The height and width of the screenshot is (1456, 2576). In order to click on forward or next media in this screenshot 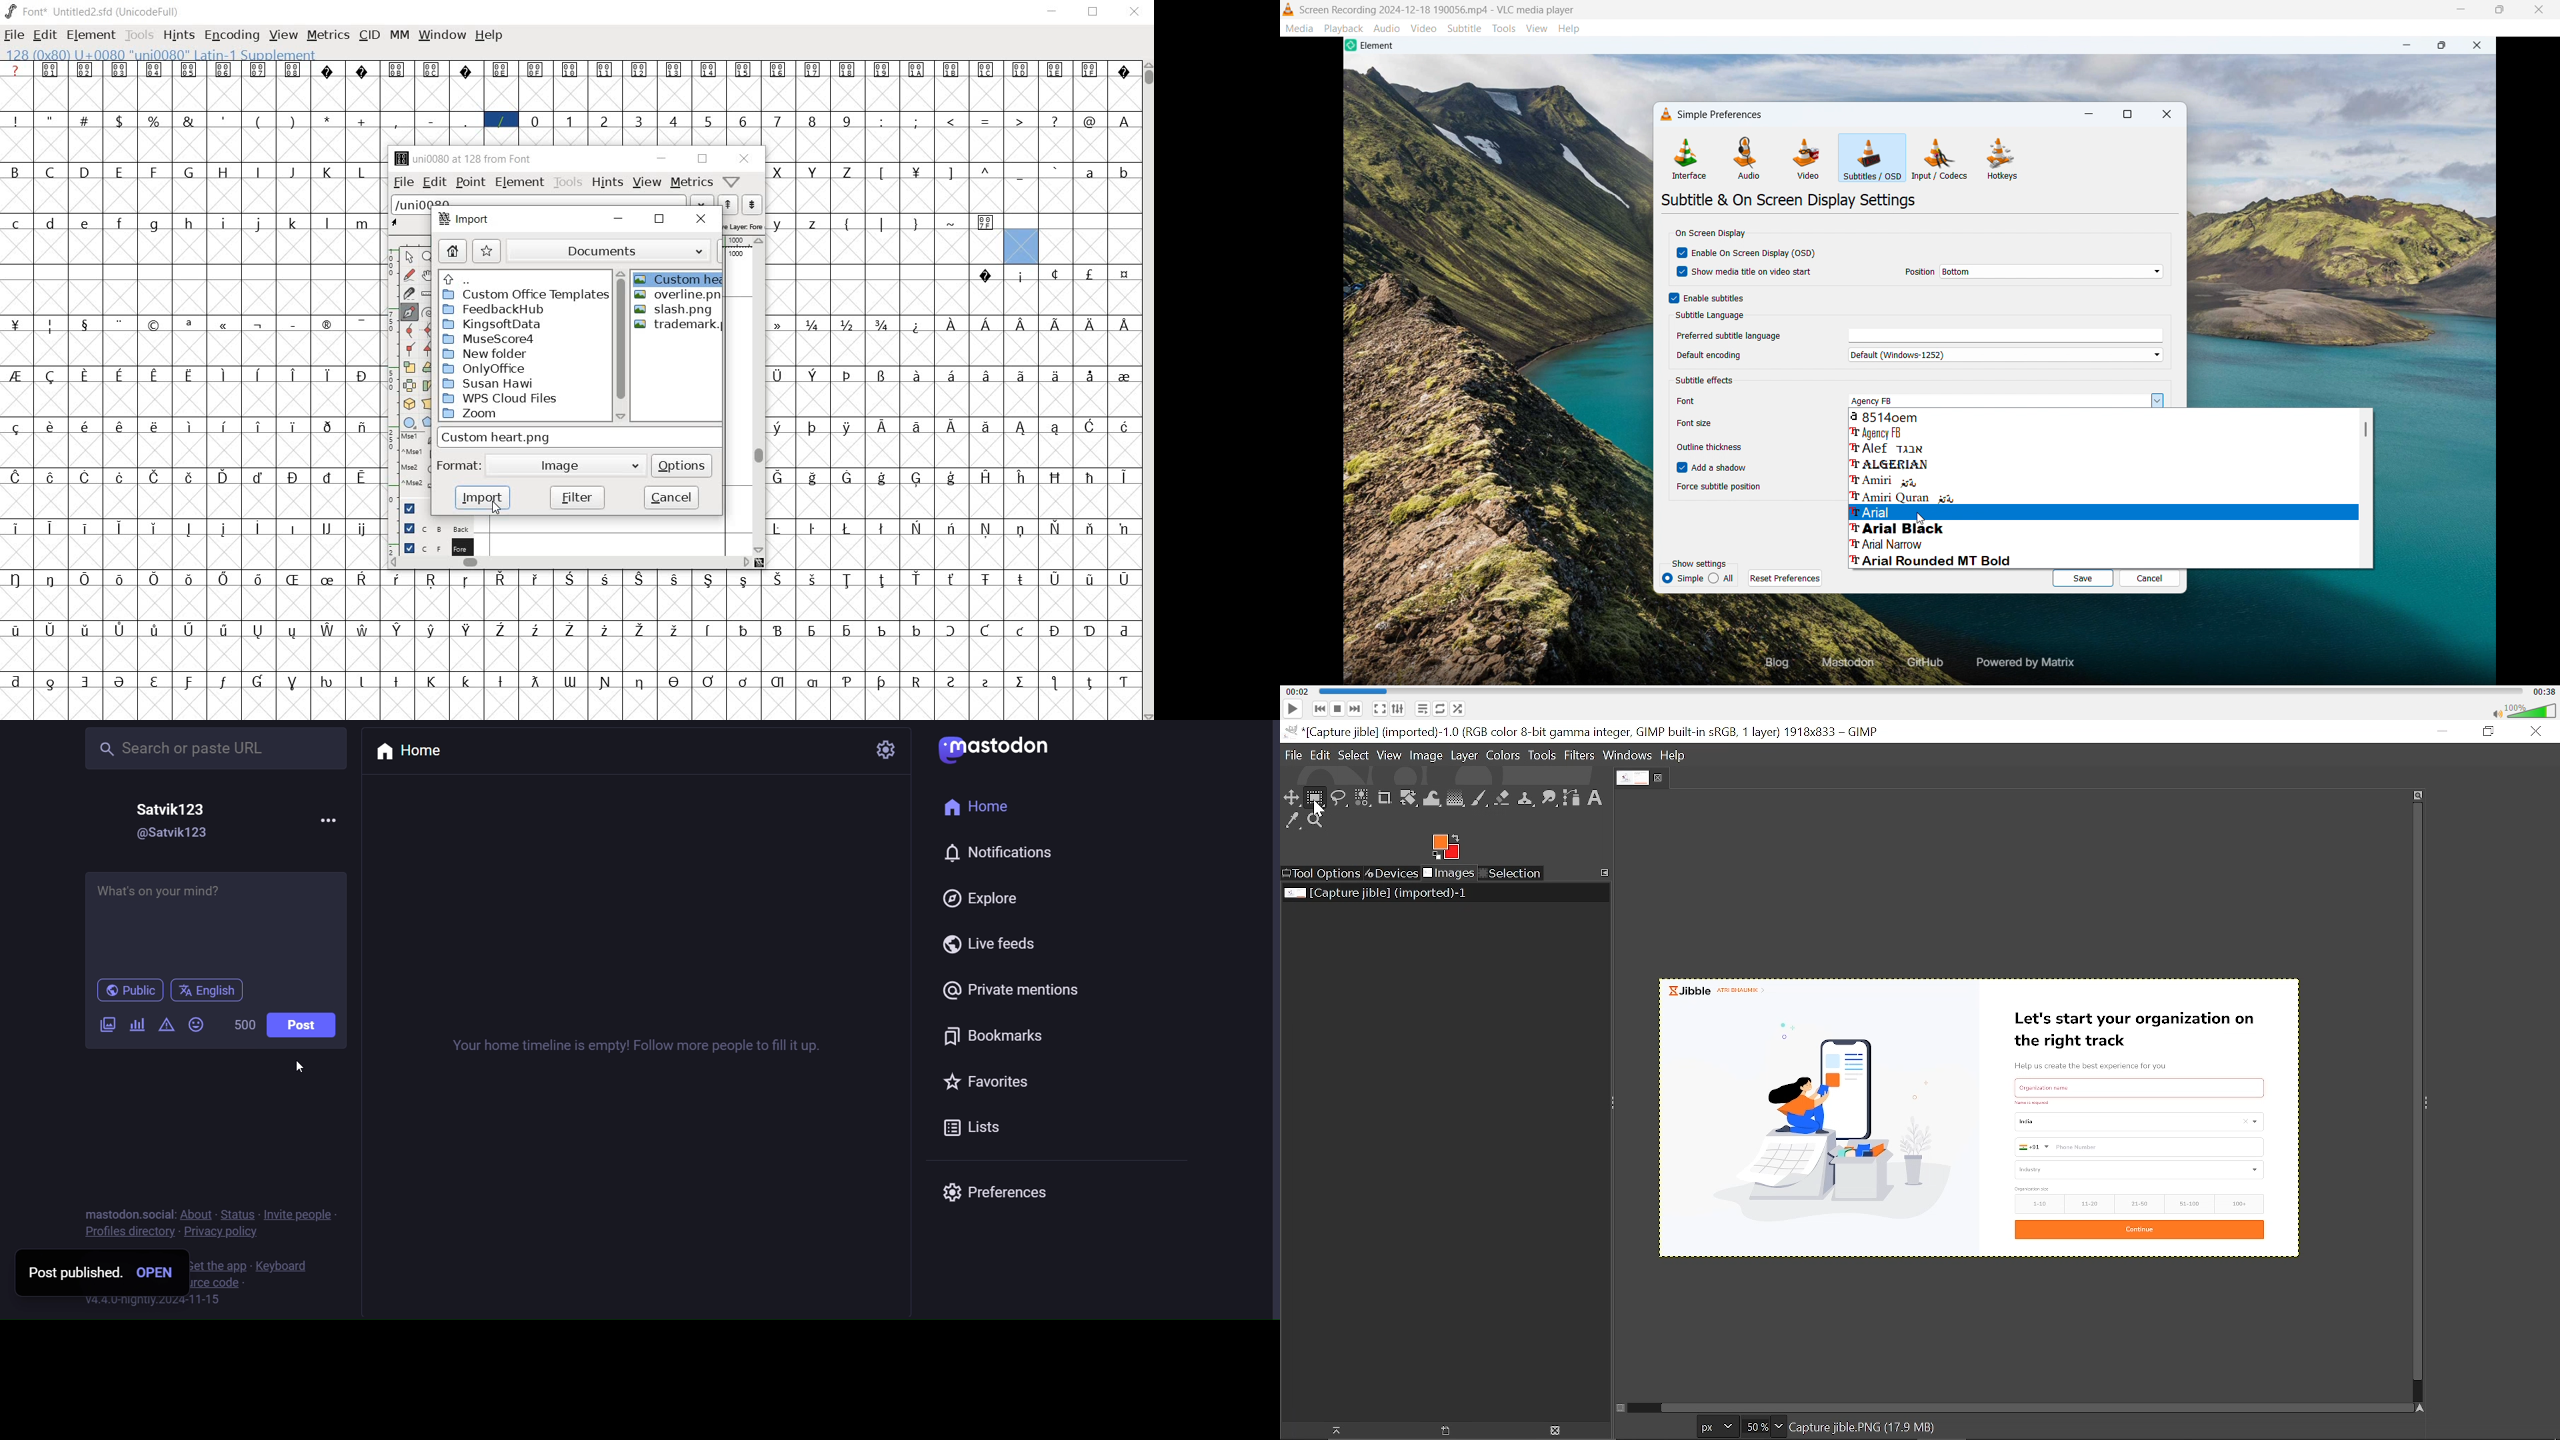, I will do `click(1355, 709)`.